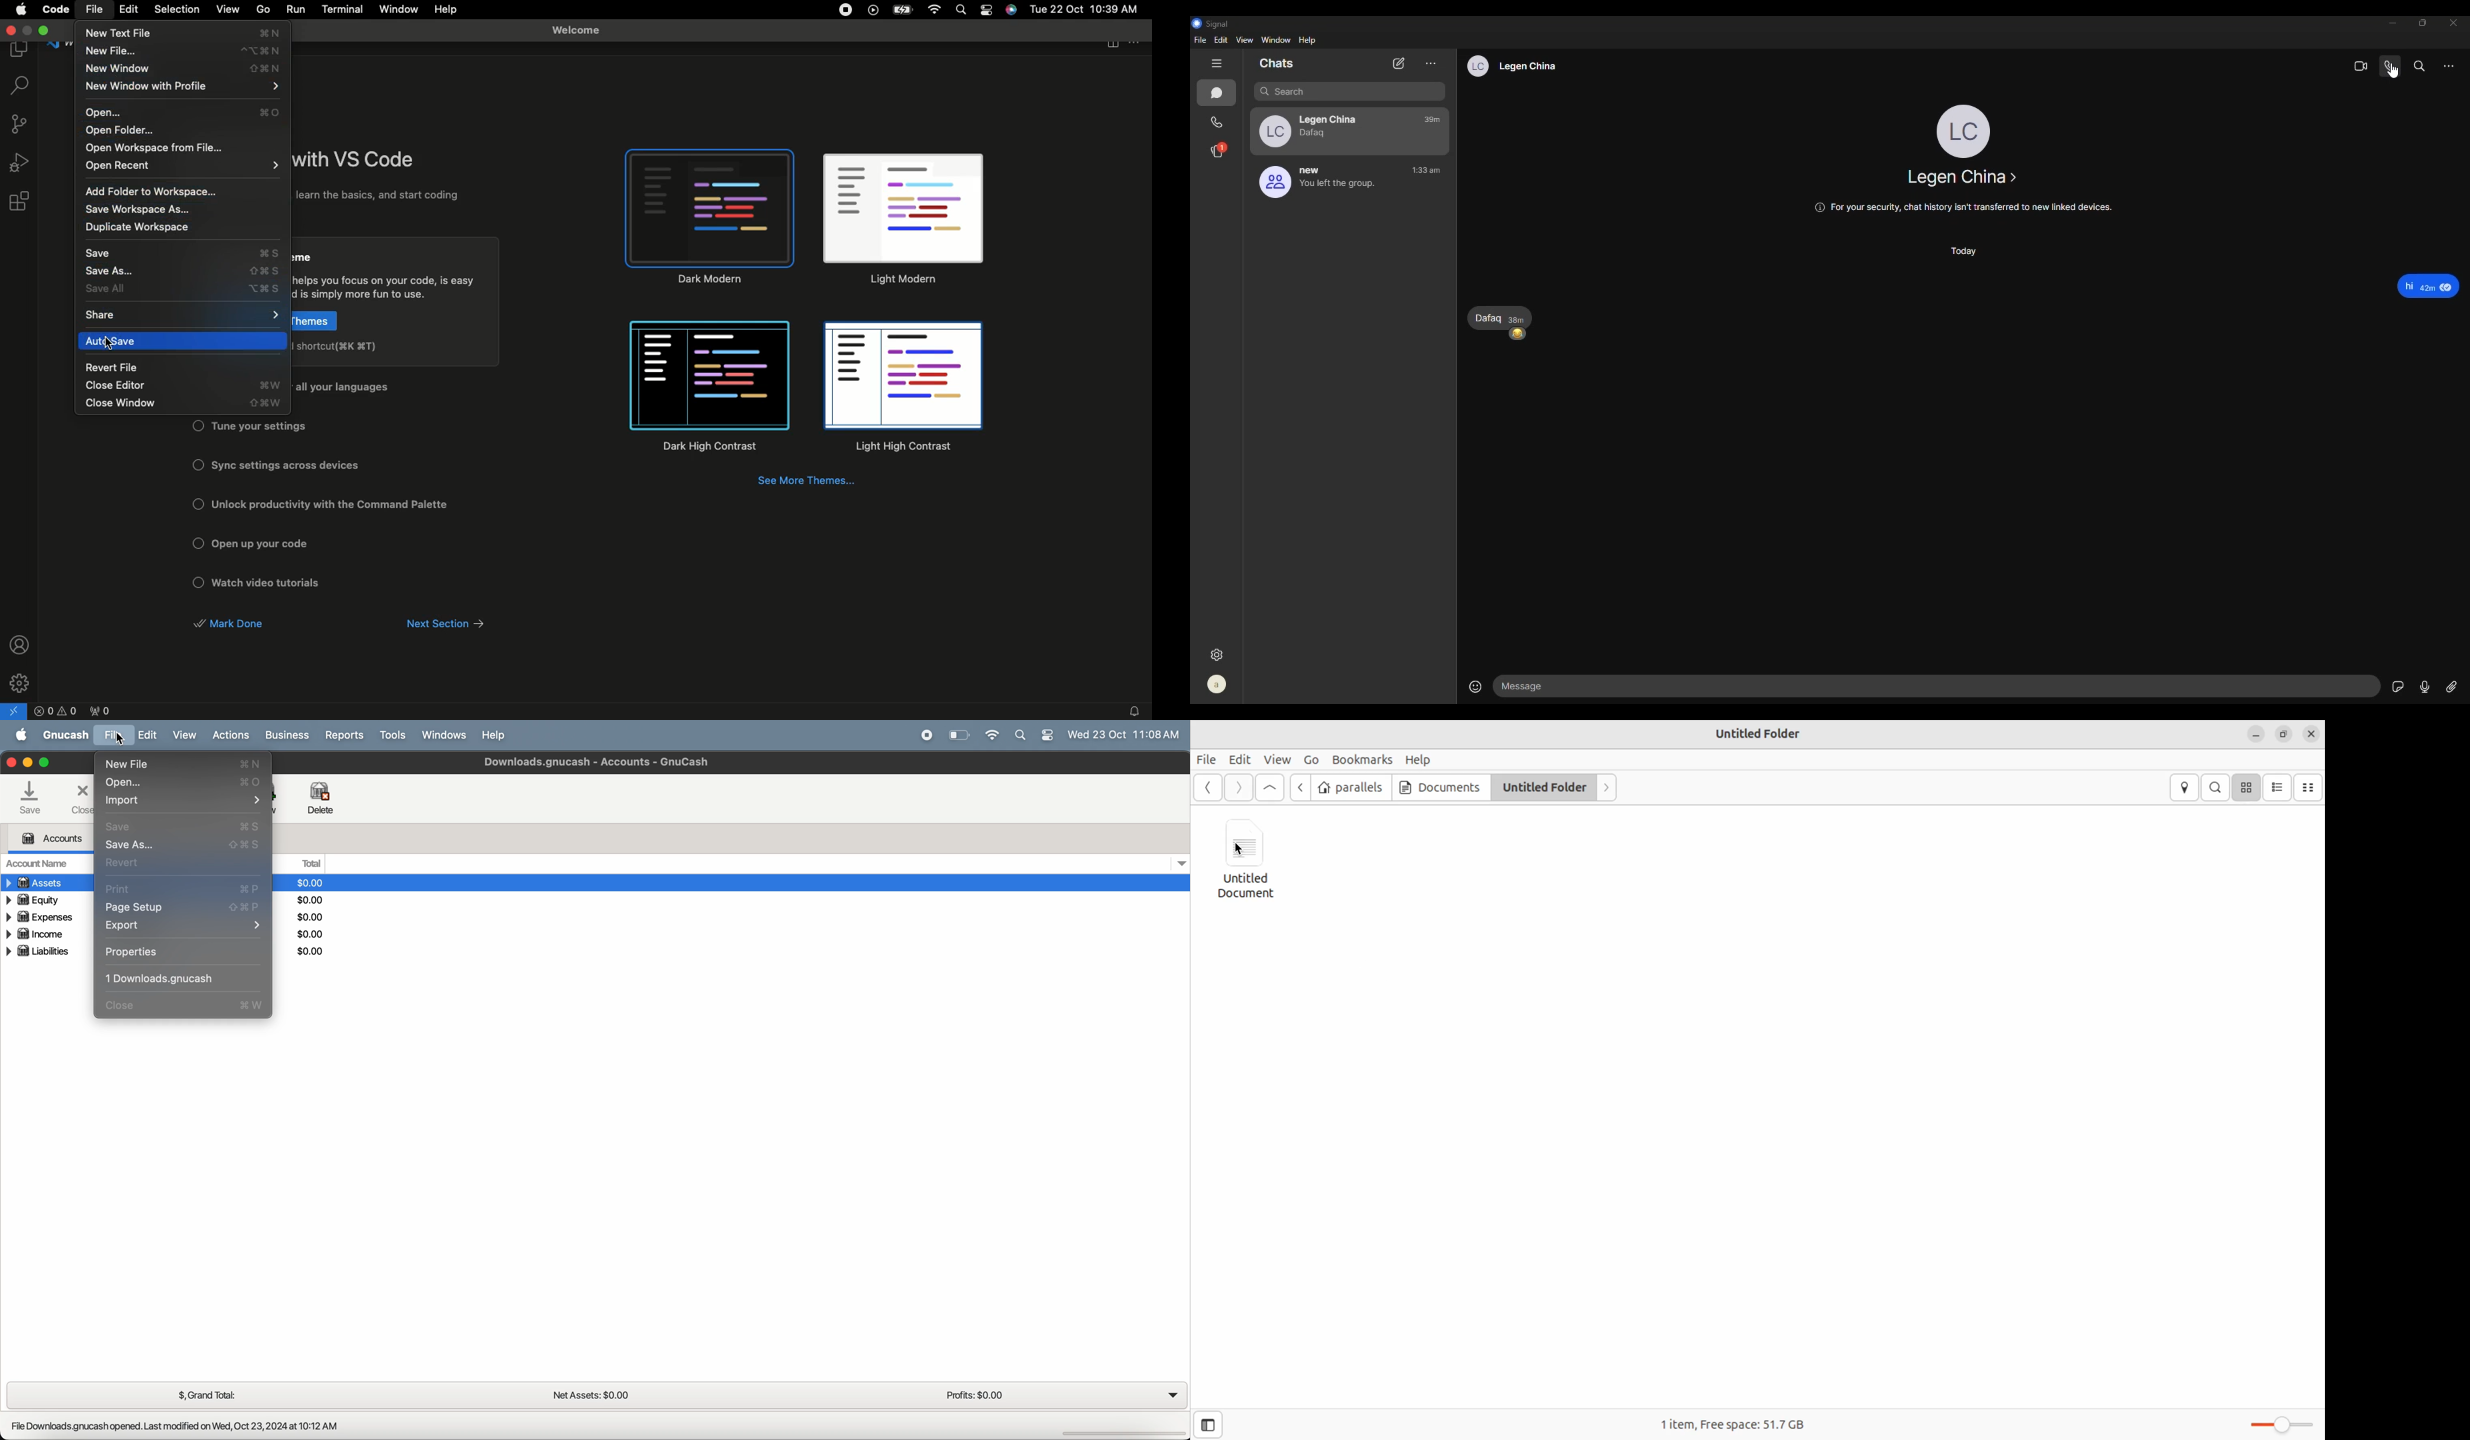 This screenshot has width=2492, height=1456. I want to click on today, so click(1967, 249).